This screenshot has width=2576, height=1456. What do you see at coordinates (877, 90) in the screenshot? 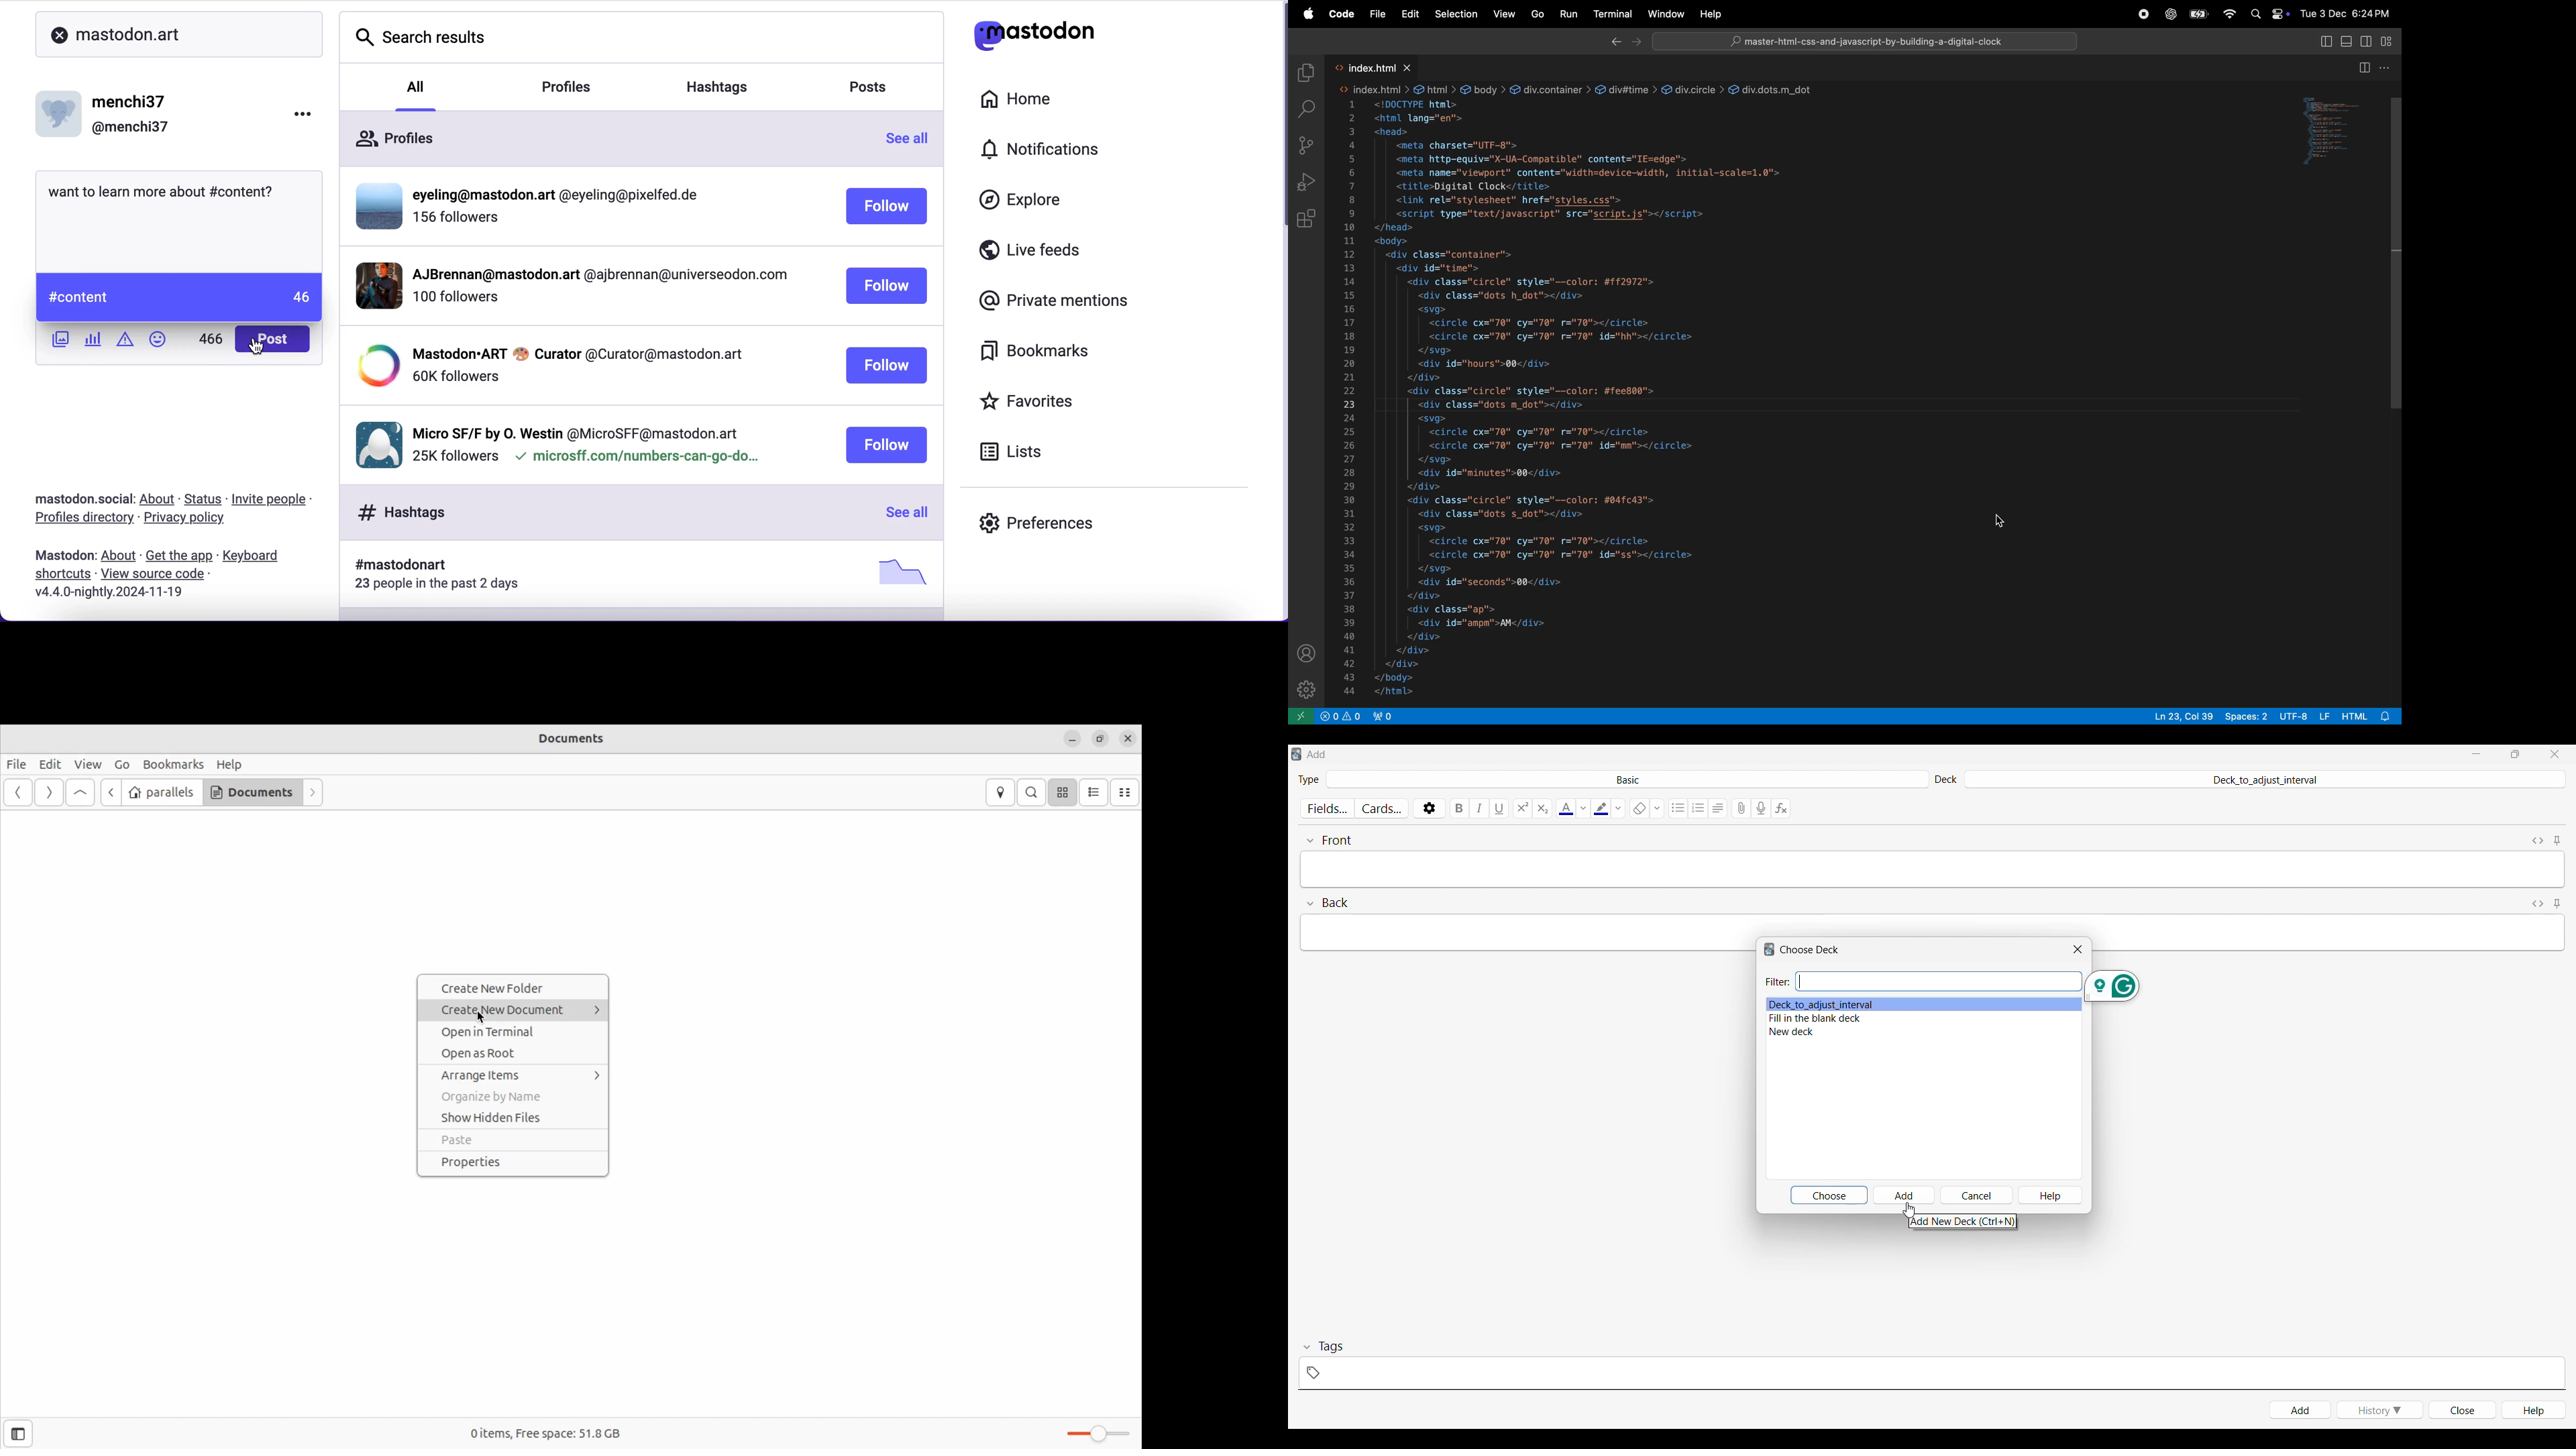
I see `posts` at bounding box center [877, 90].